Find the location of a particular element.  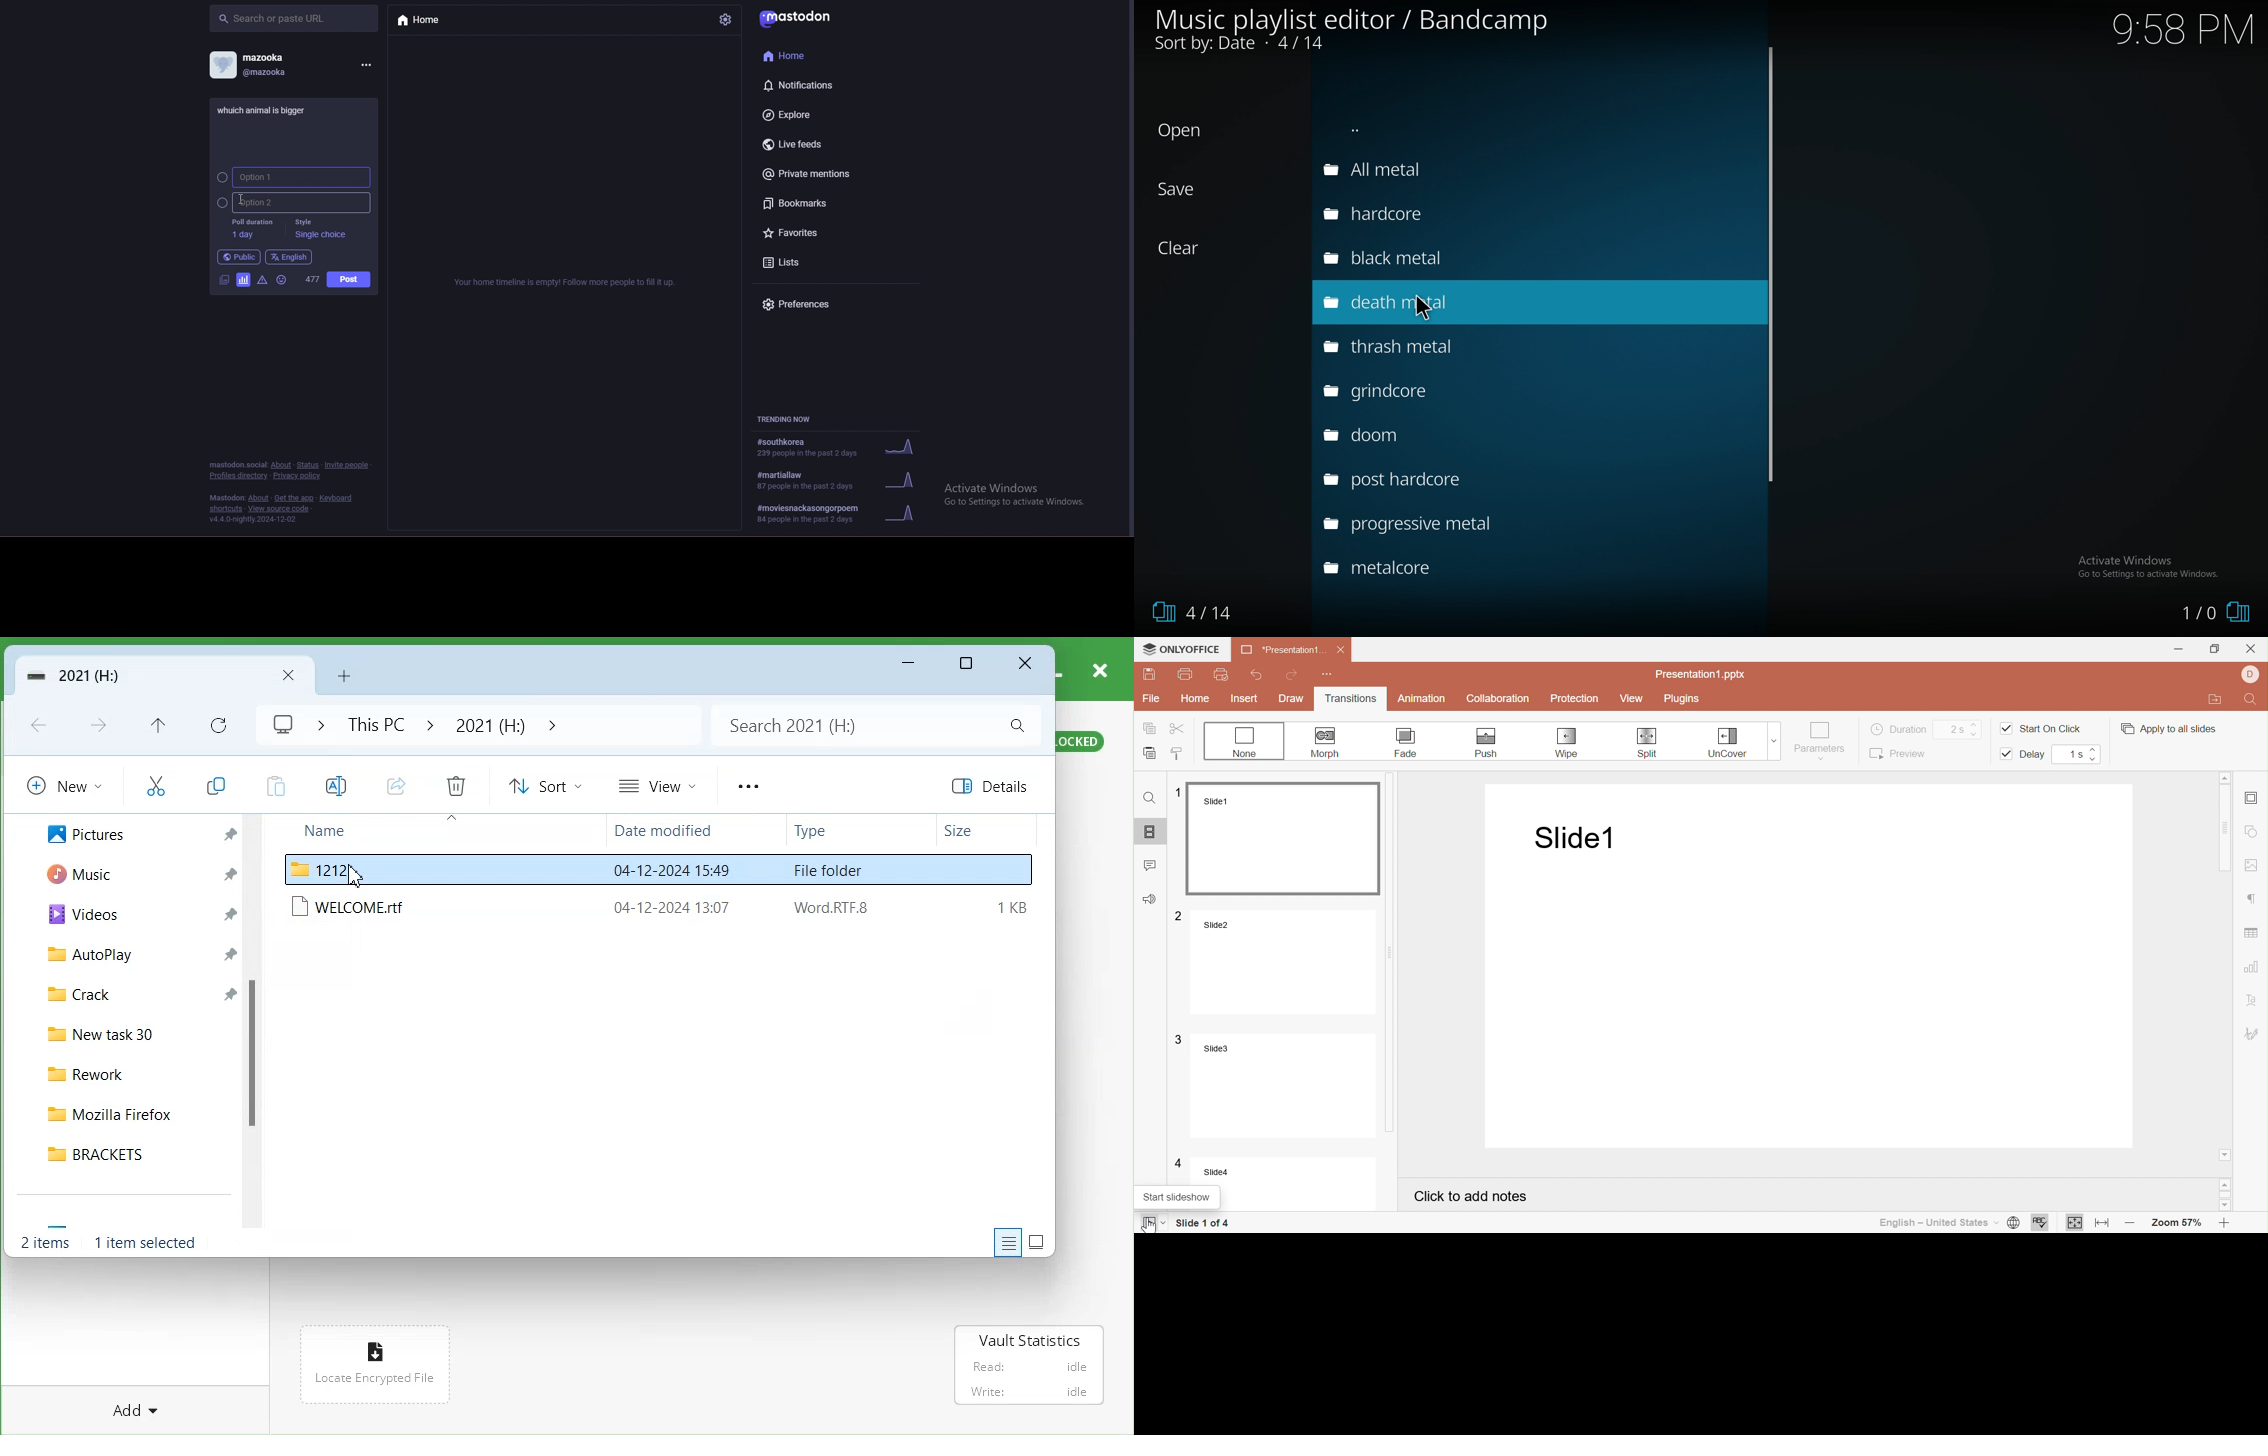

notifications is located at coordinates (804, 85).